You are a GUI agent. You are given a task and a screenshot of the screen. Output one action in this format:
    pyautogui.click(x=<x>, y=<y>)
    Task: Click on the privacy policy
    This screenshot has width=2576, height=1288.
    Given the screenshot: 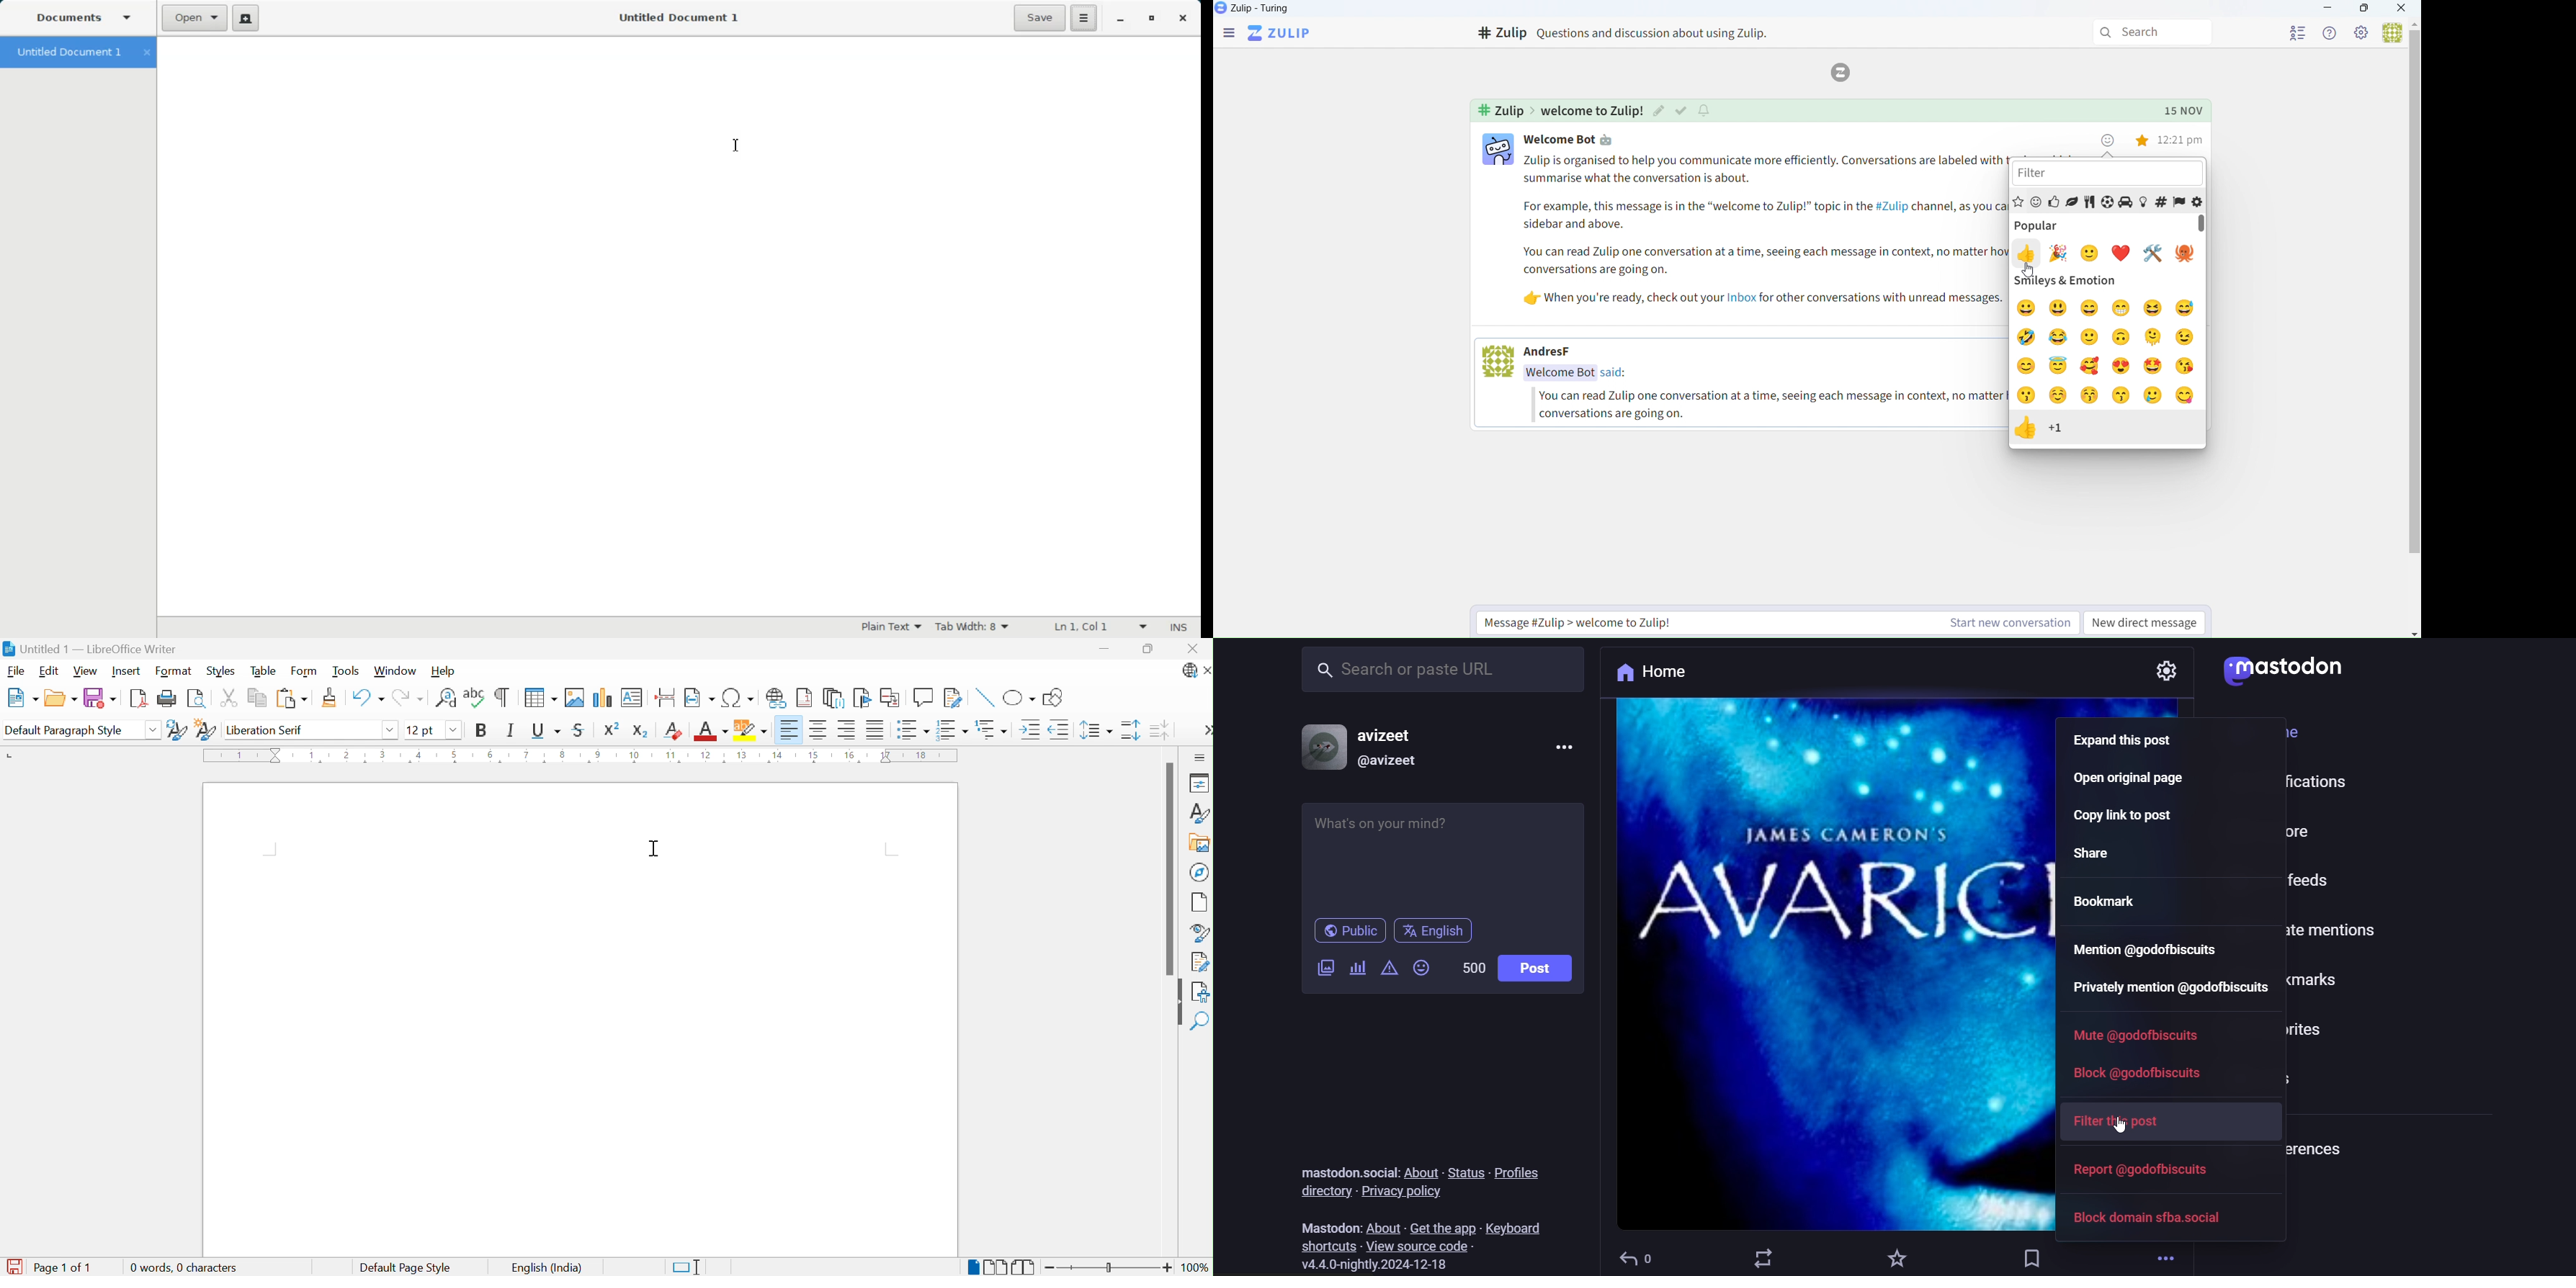 What is the action you would take?
    pyautogui.click(x=1405, y=1192)
    